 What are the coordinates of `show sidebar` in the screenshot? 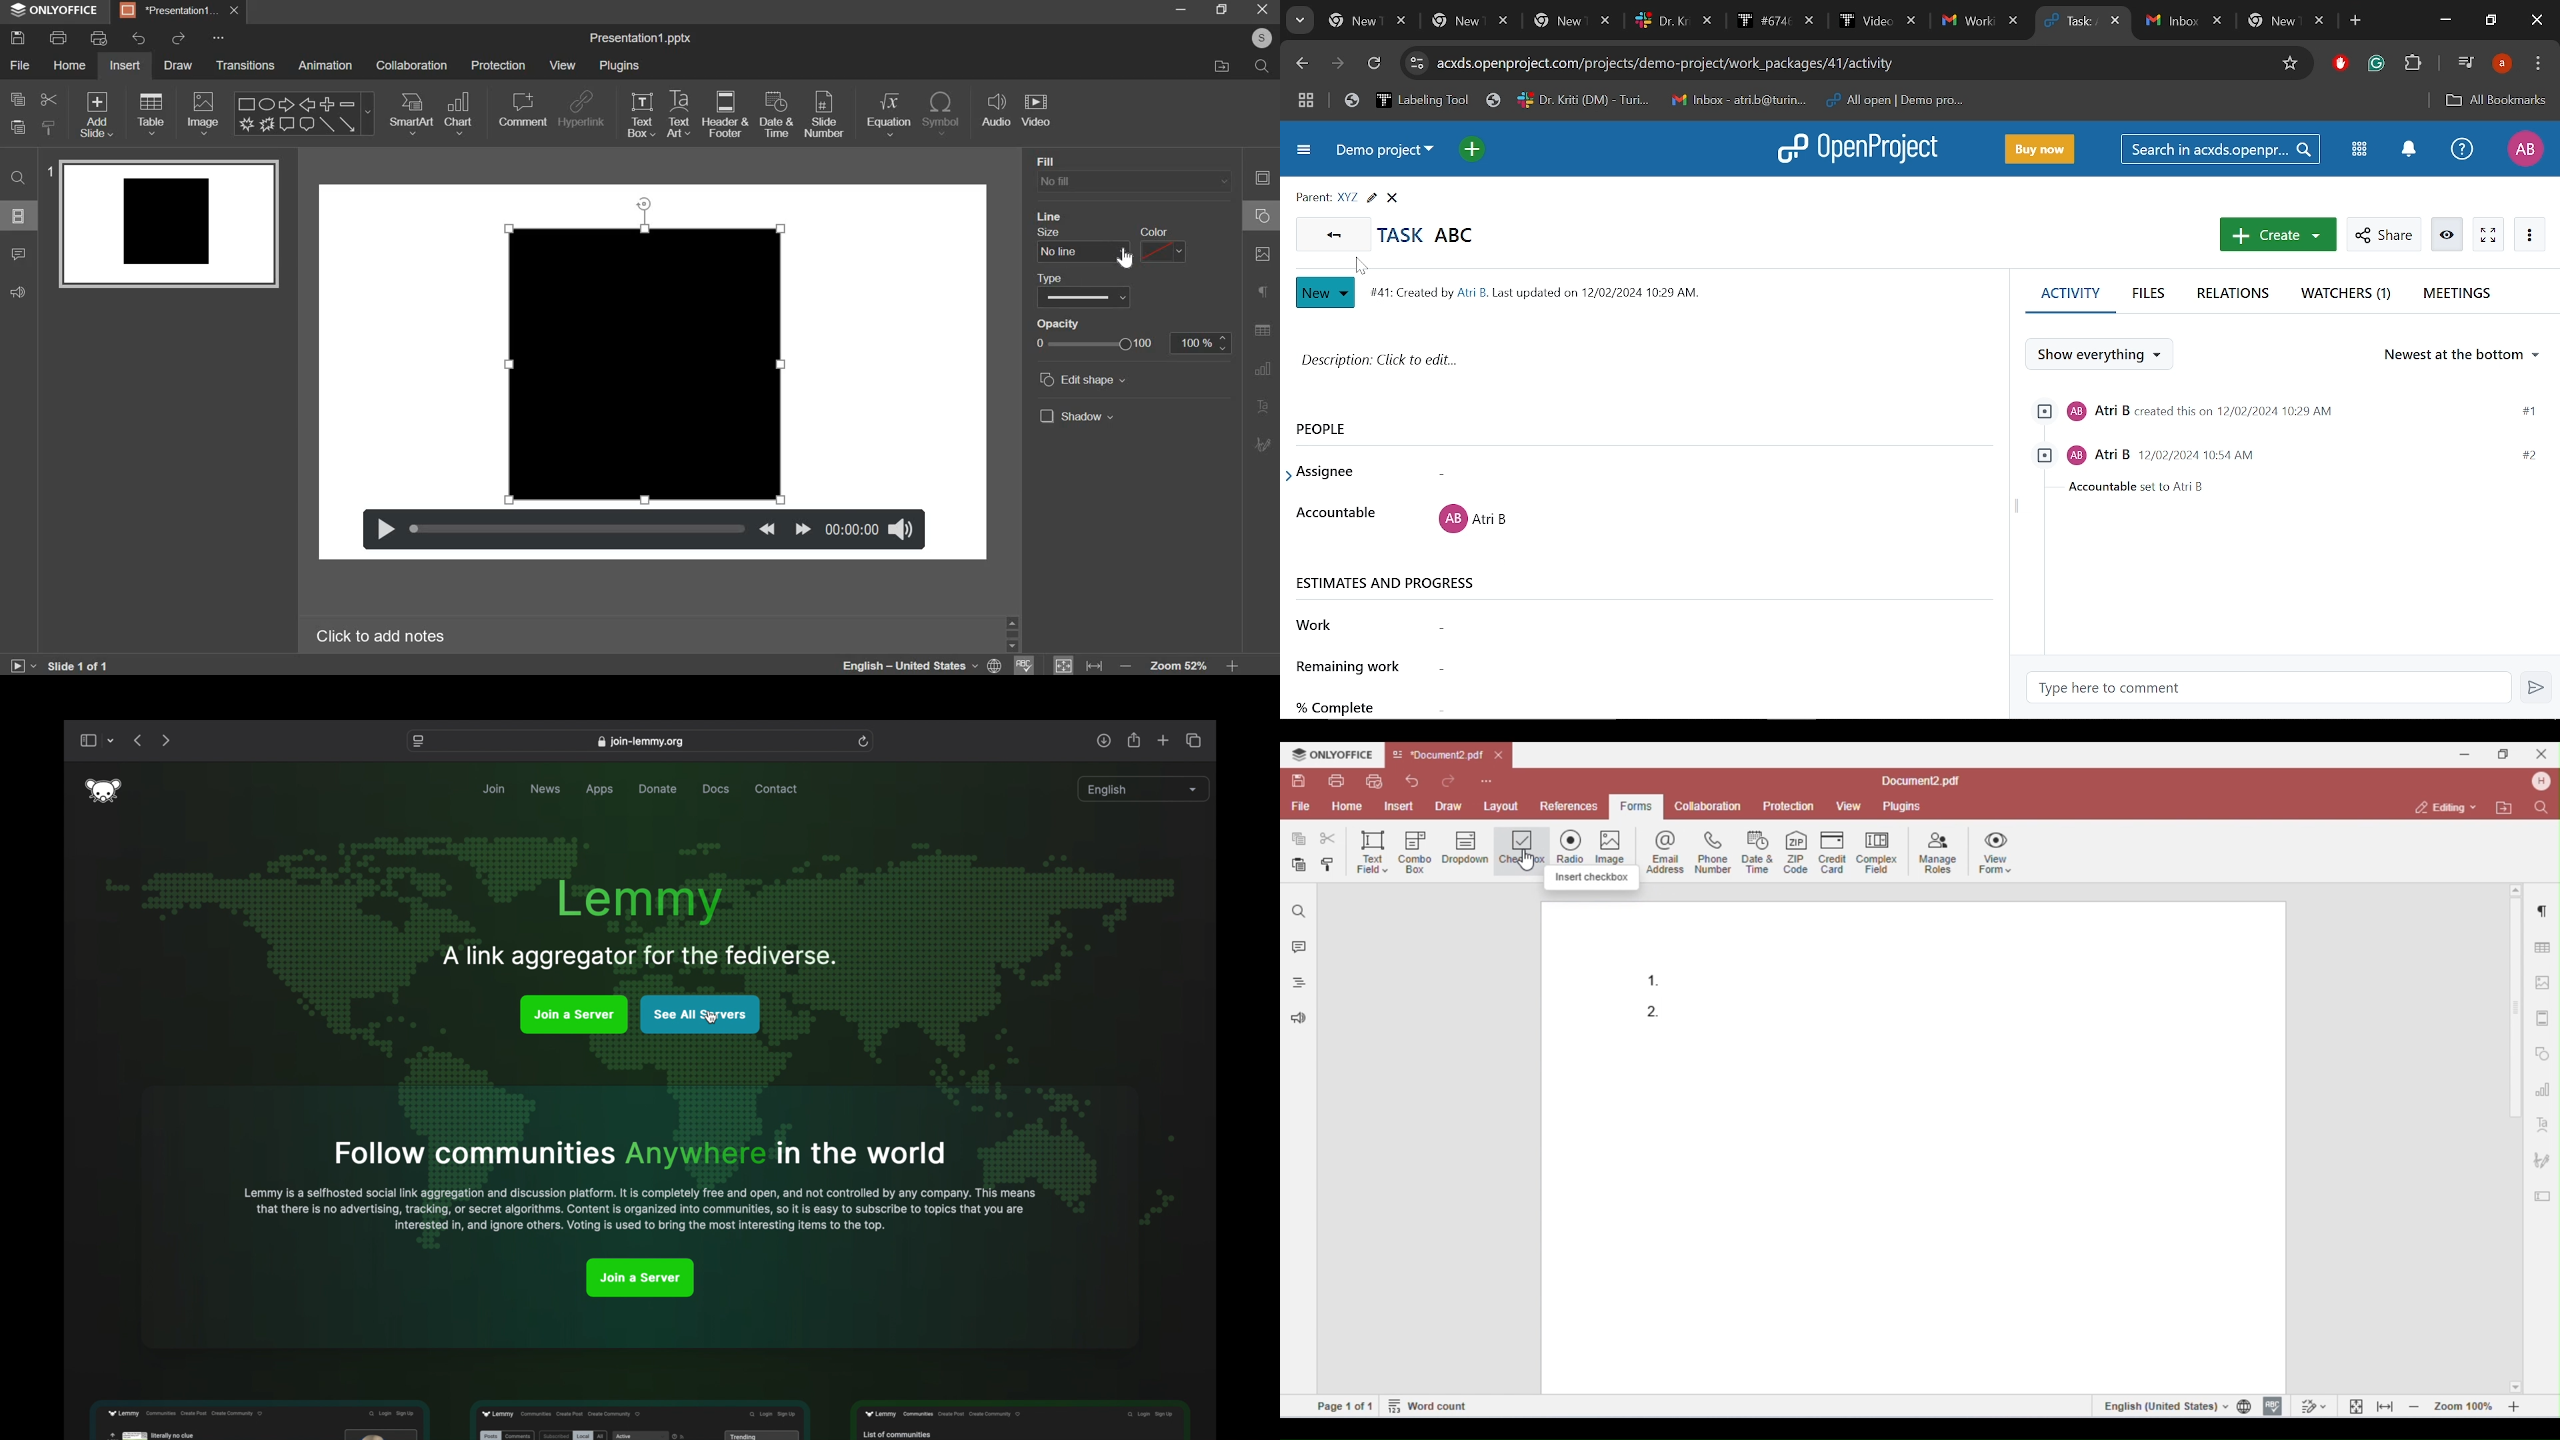 It's located at (87, 741).